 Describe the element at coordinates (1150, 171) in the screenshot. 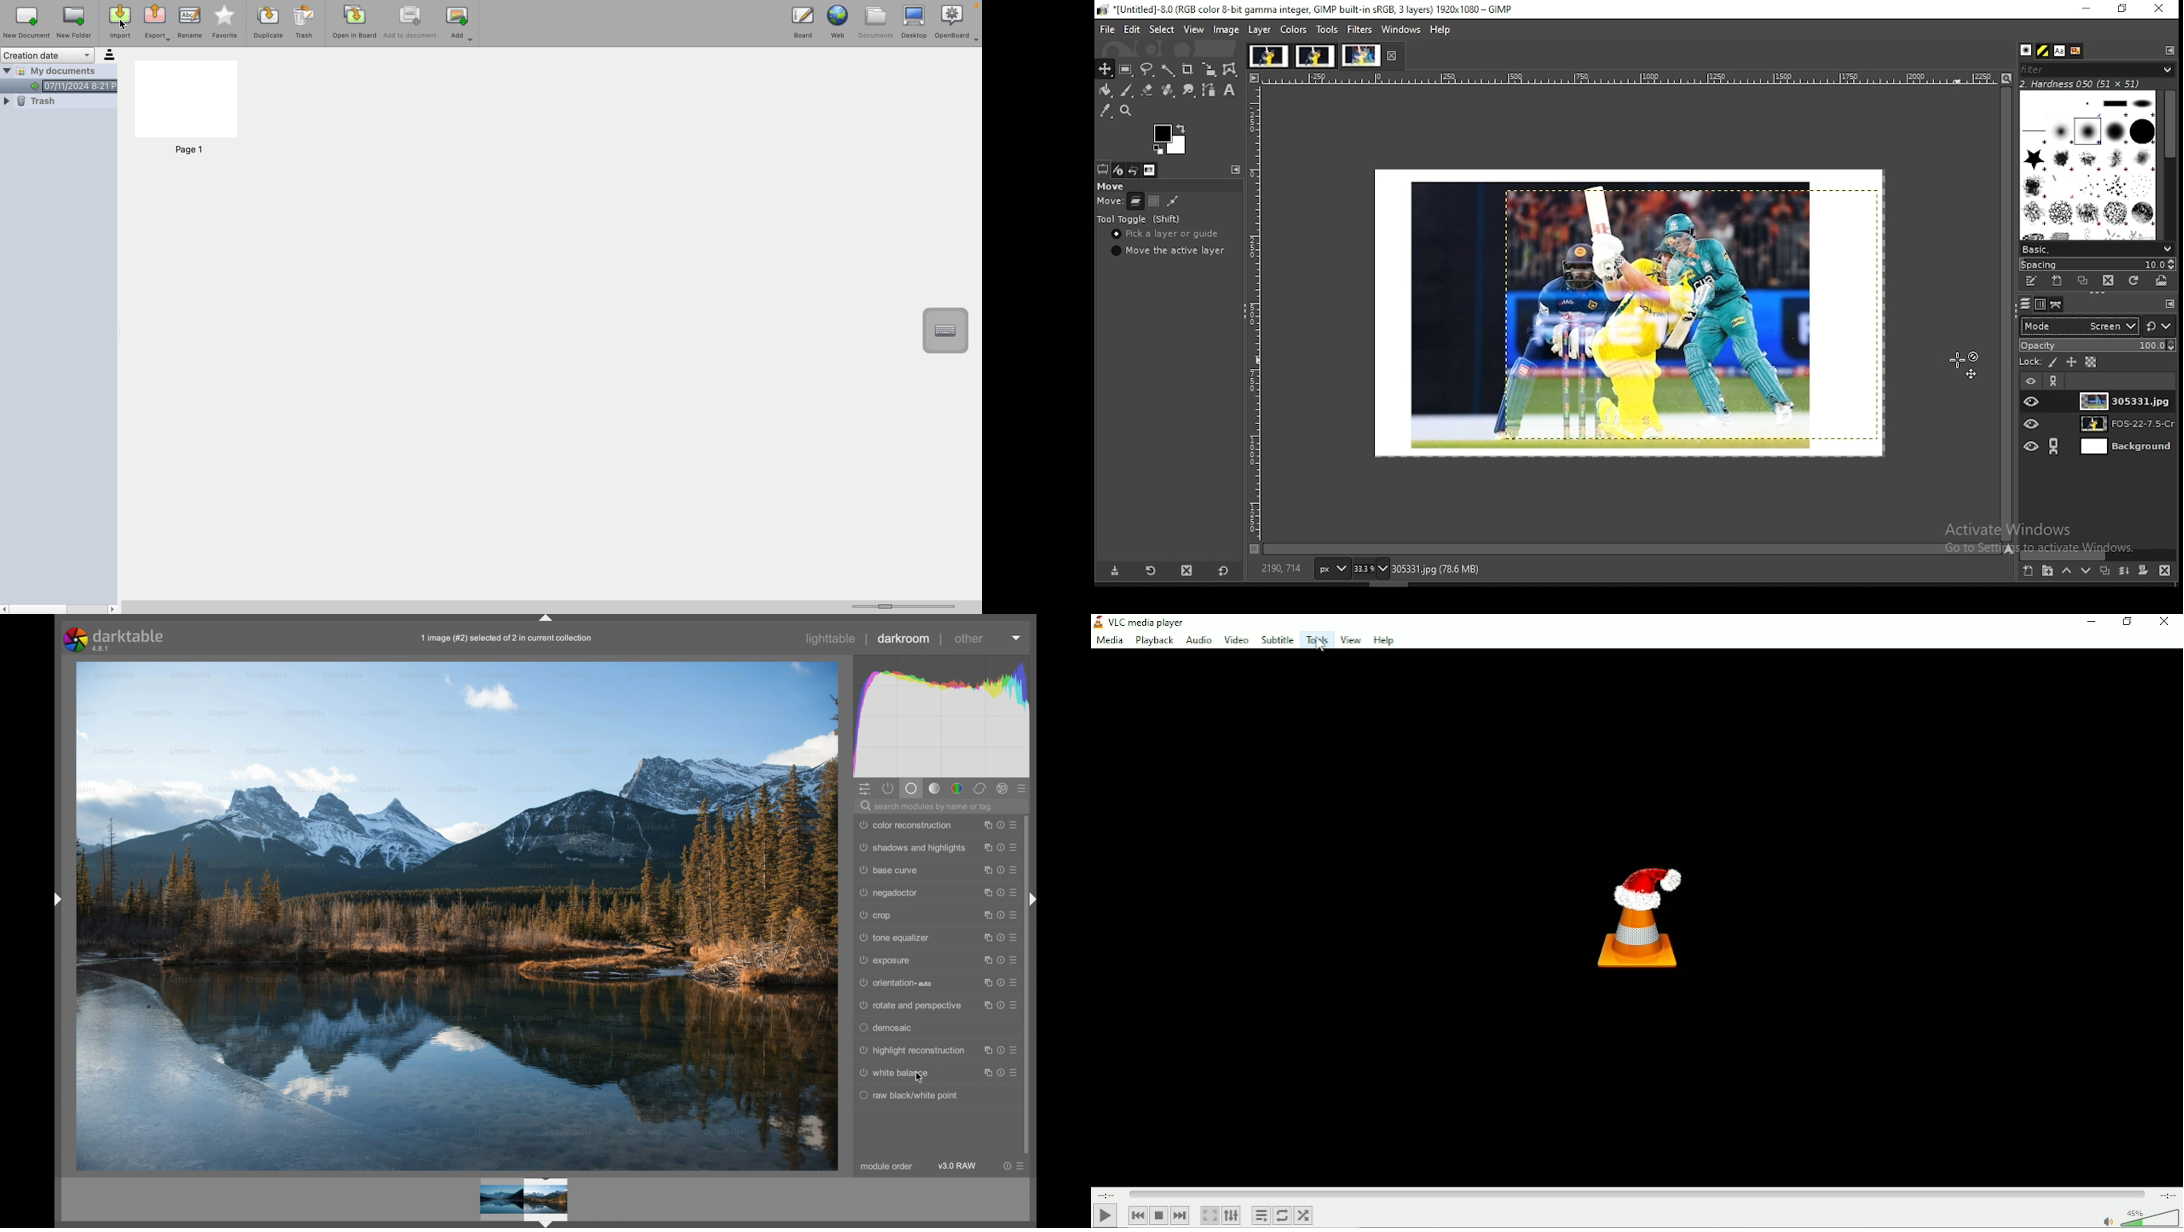

I see `images` at that location.